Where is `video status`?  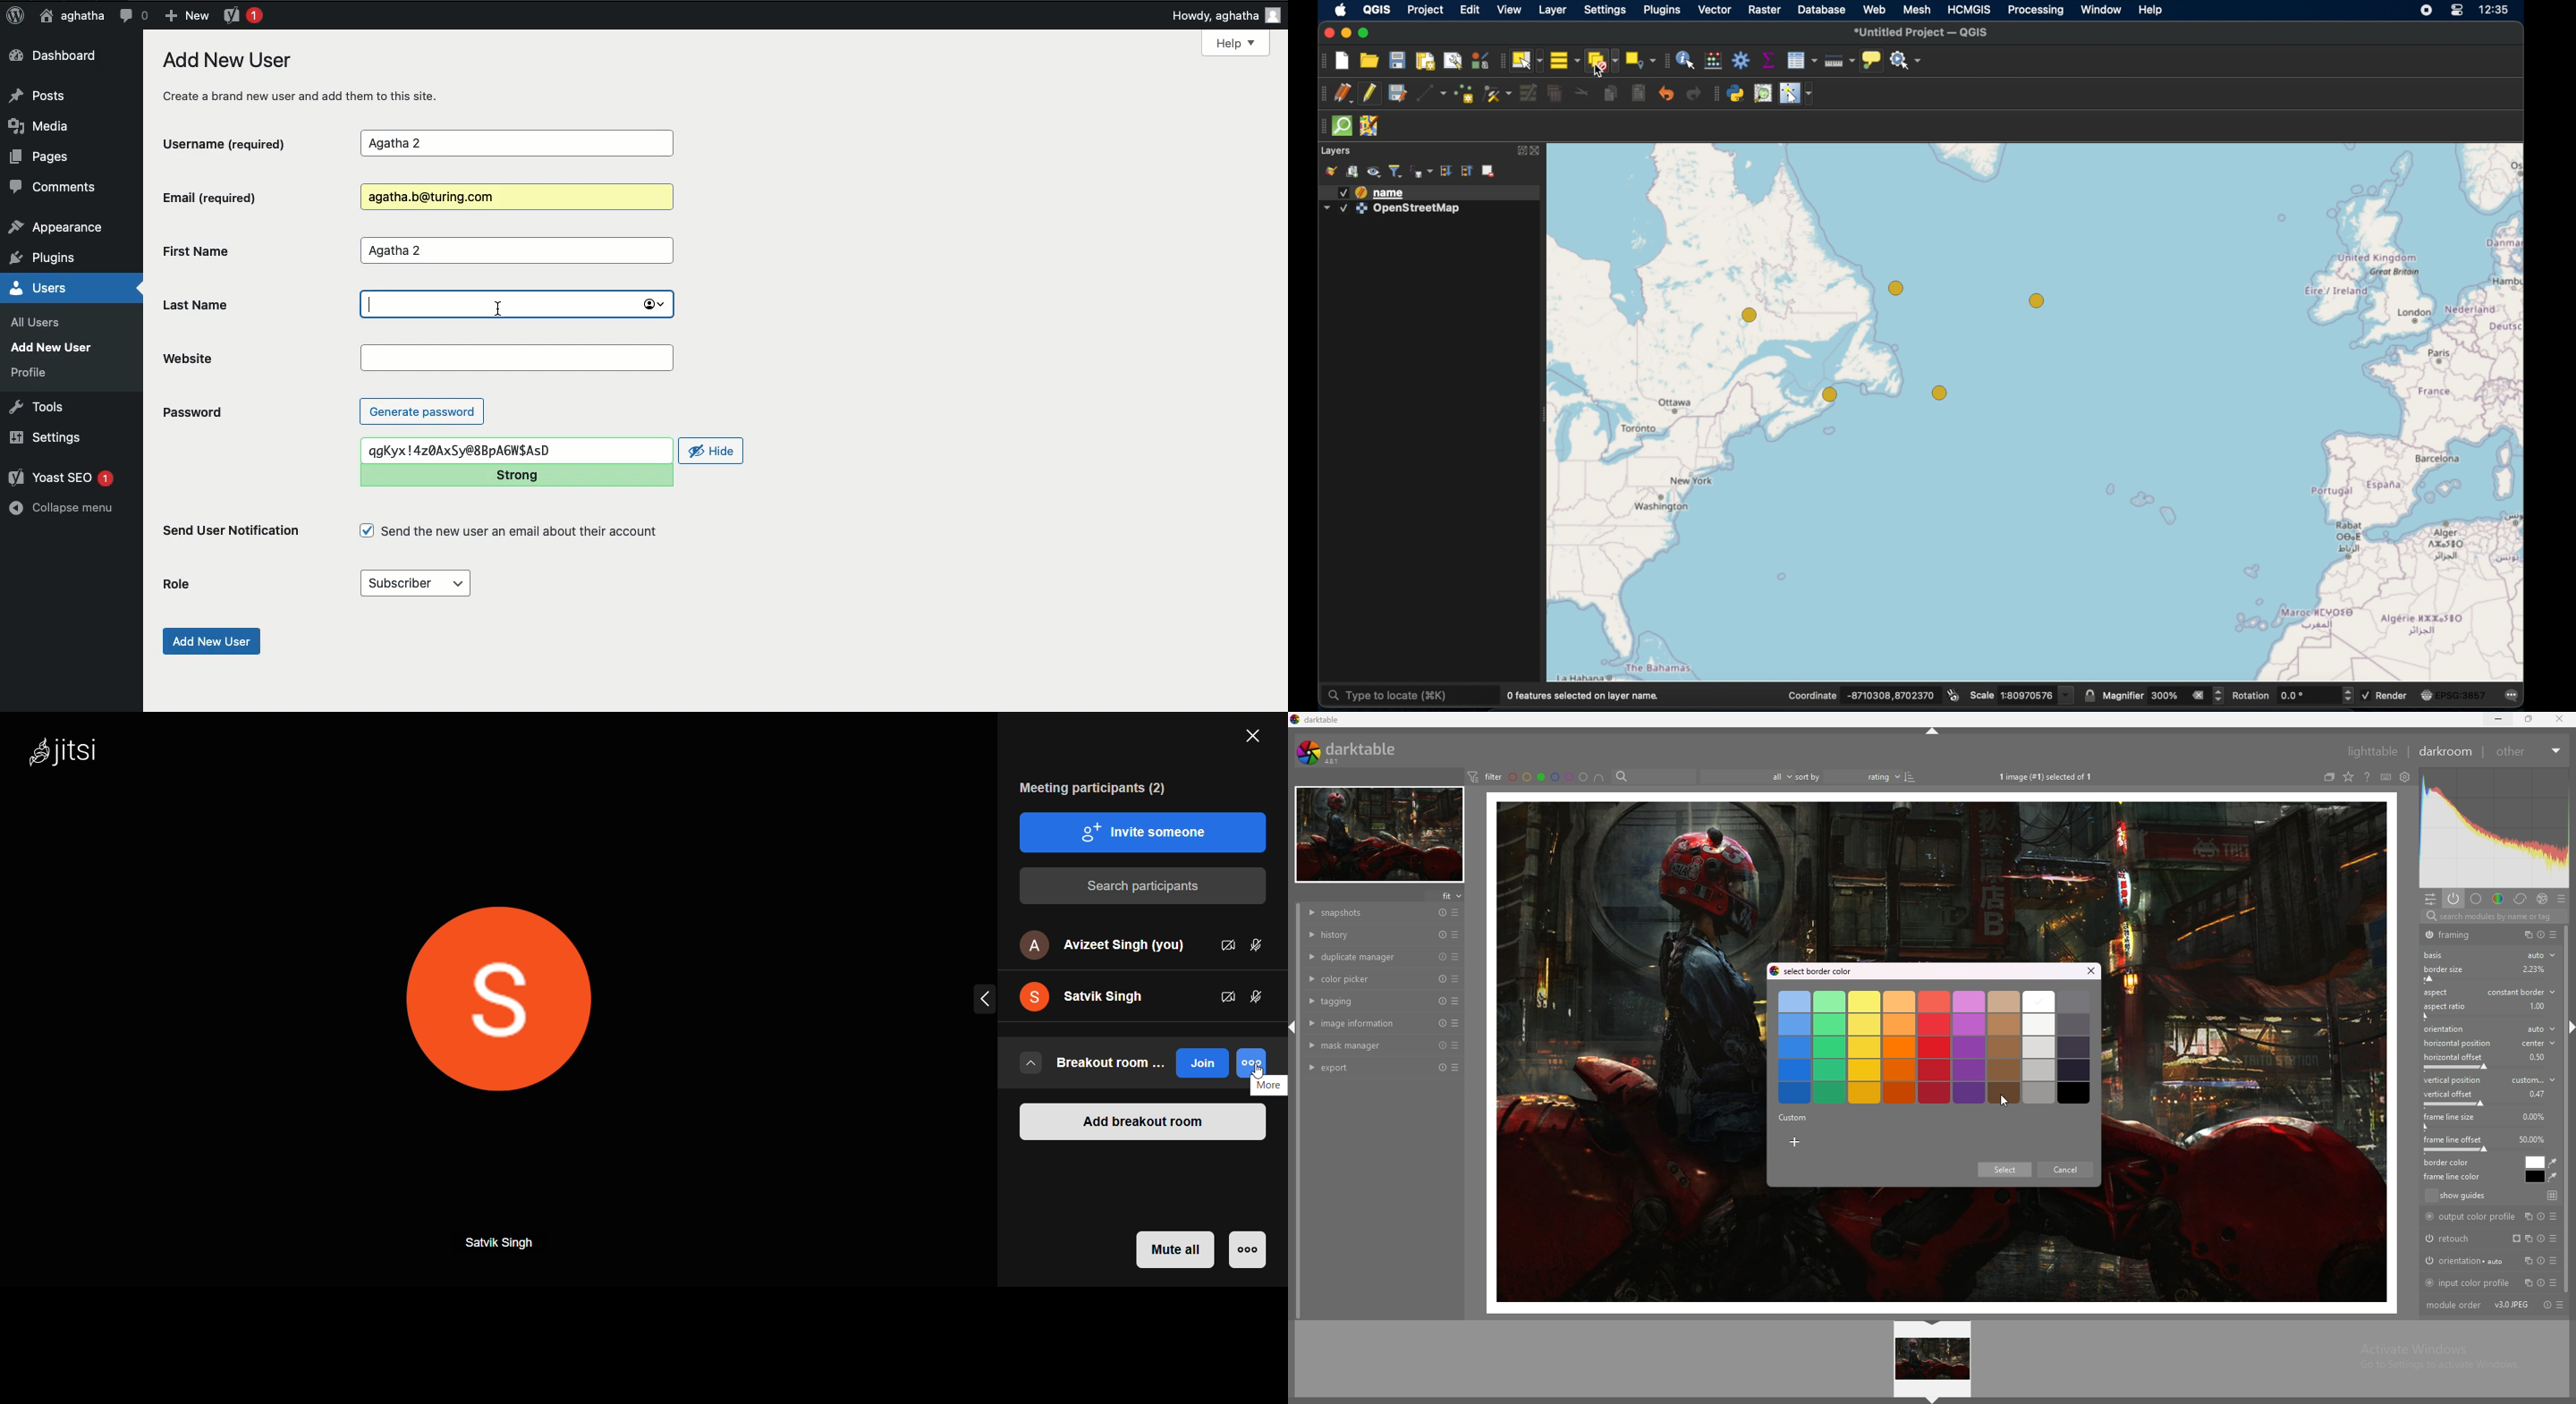 video status is located at coordinates (1226, 945).